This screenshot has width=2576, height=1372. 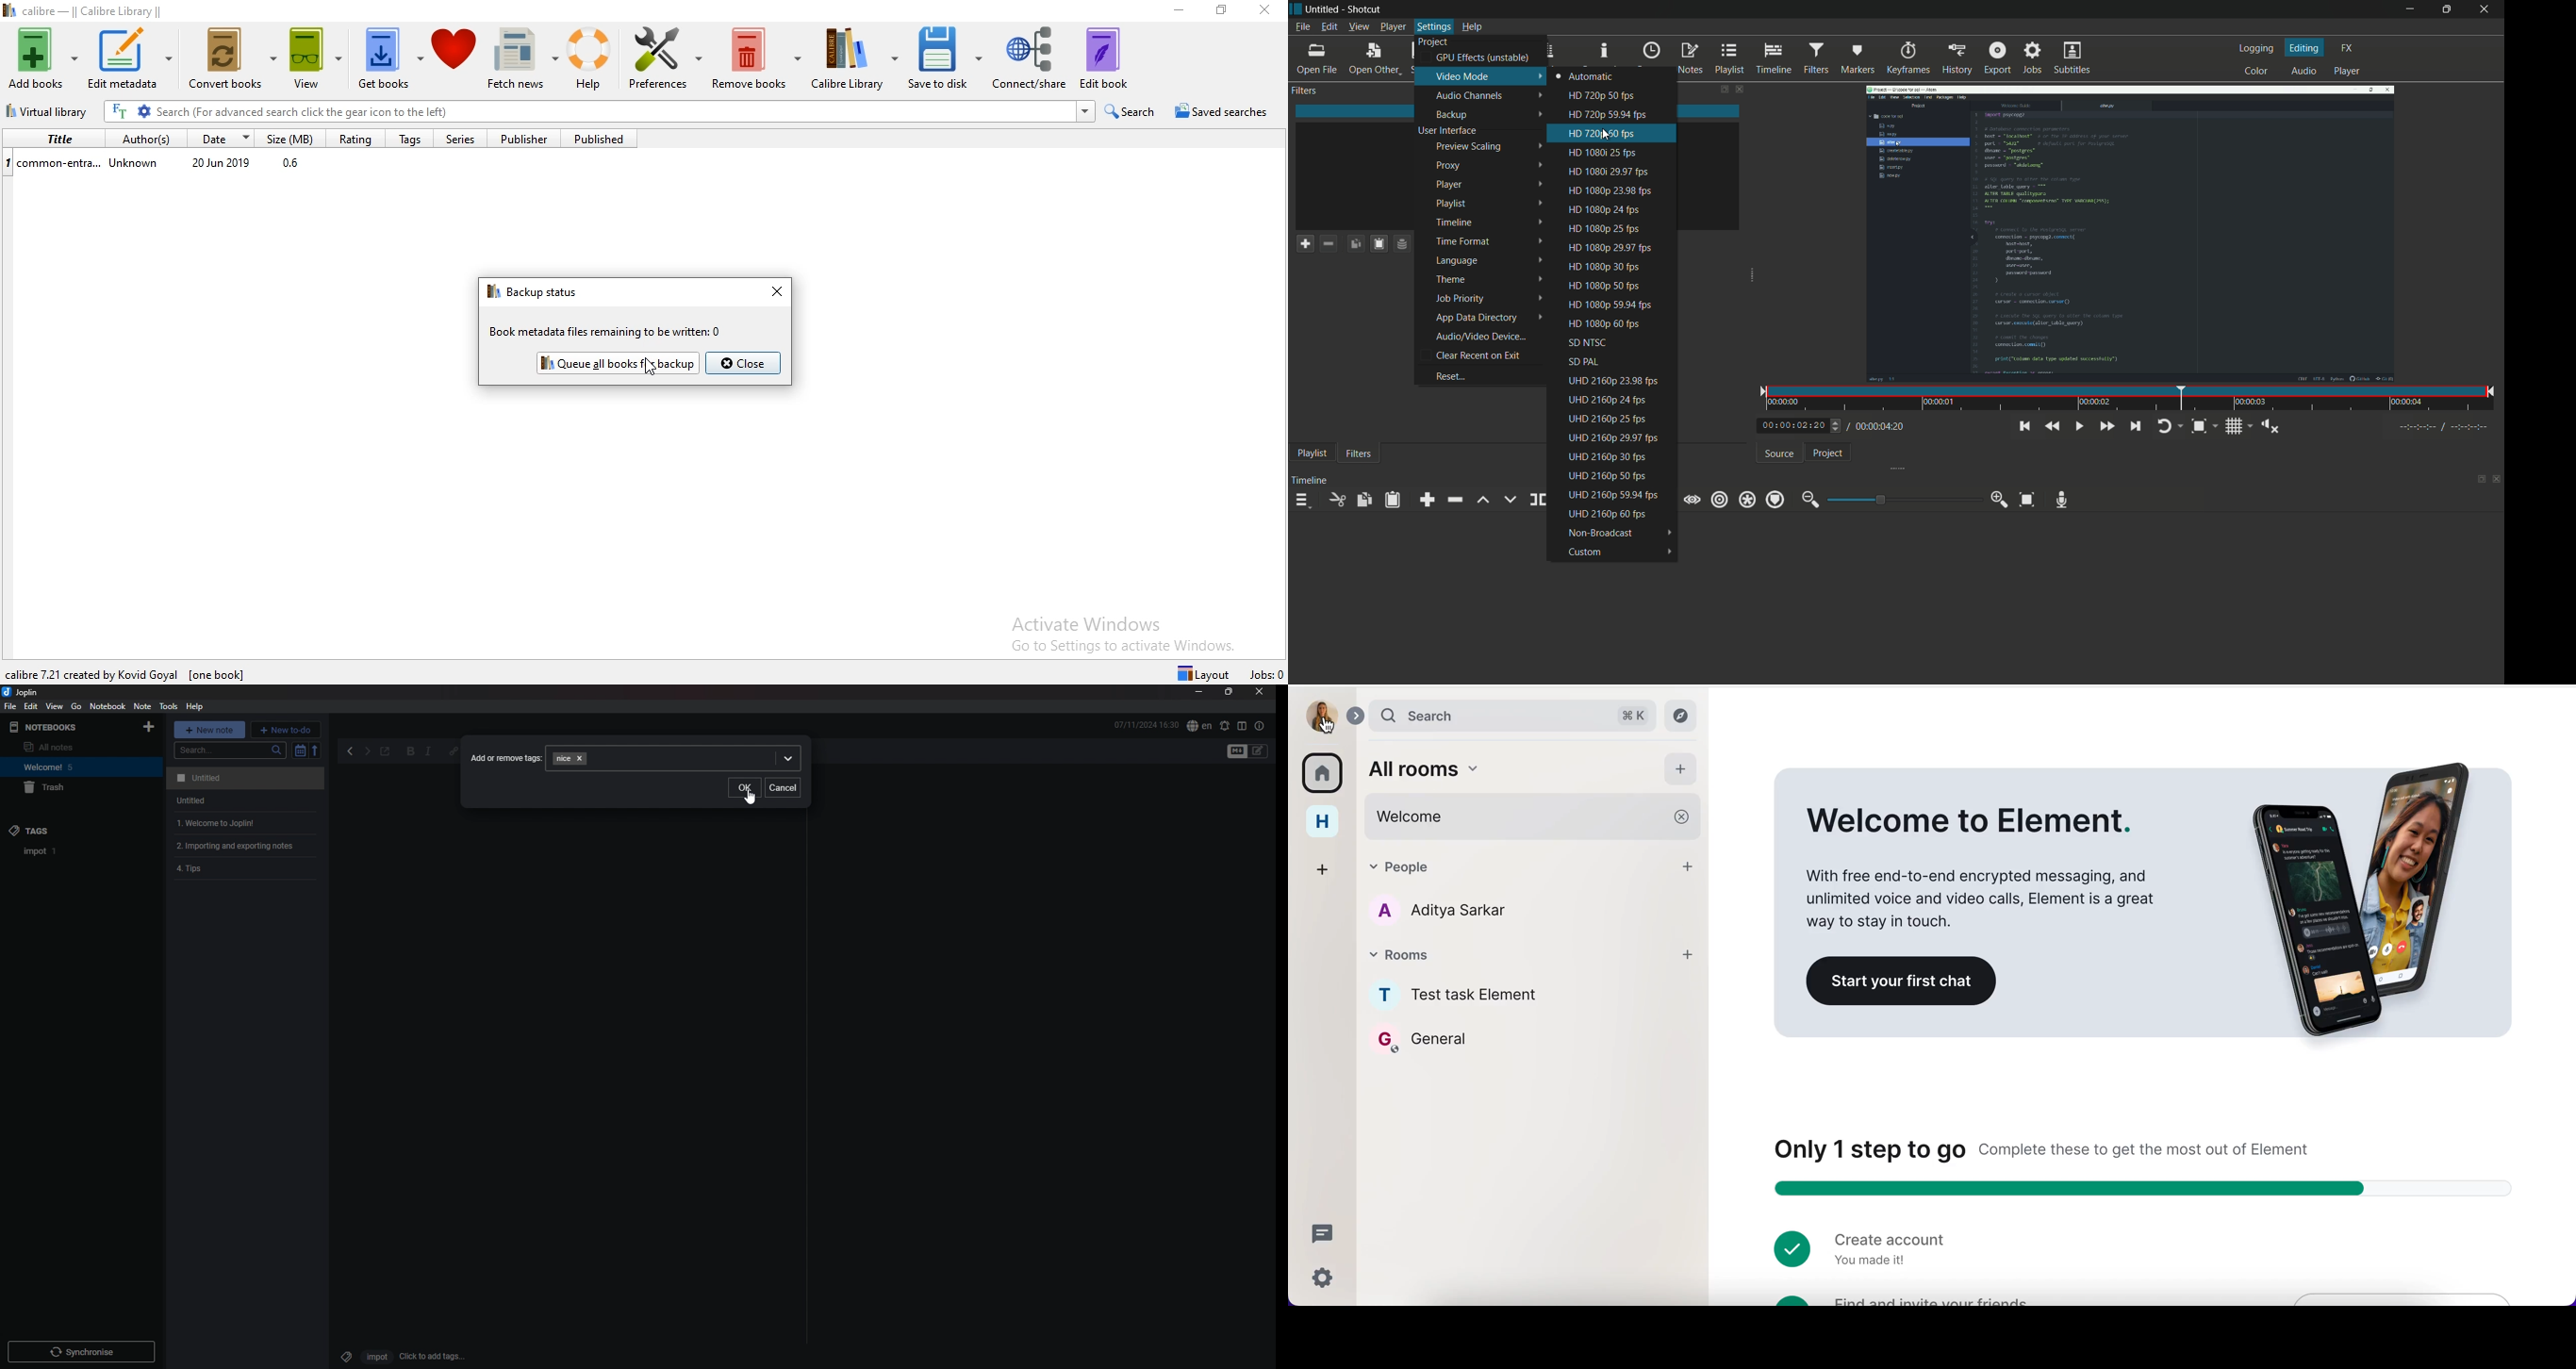 I want to click on toggle editor layout, so click(x=1242, y=726).